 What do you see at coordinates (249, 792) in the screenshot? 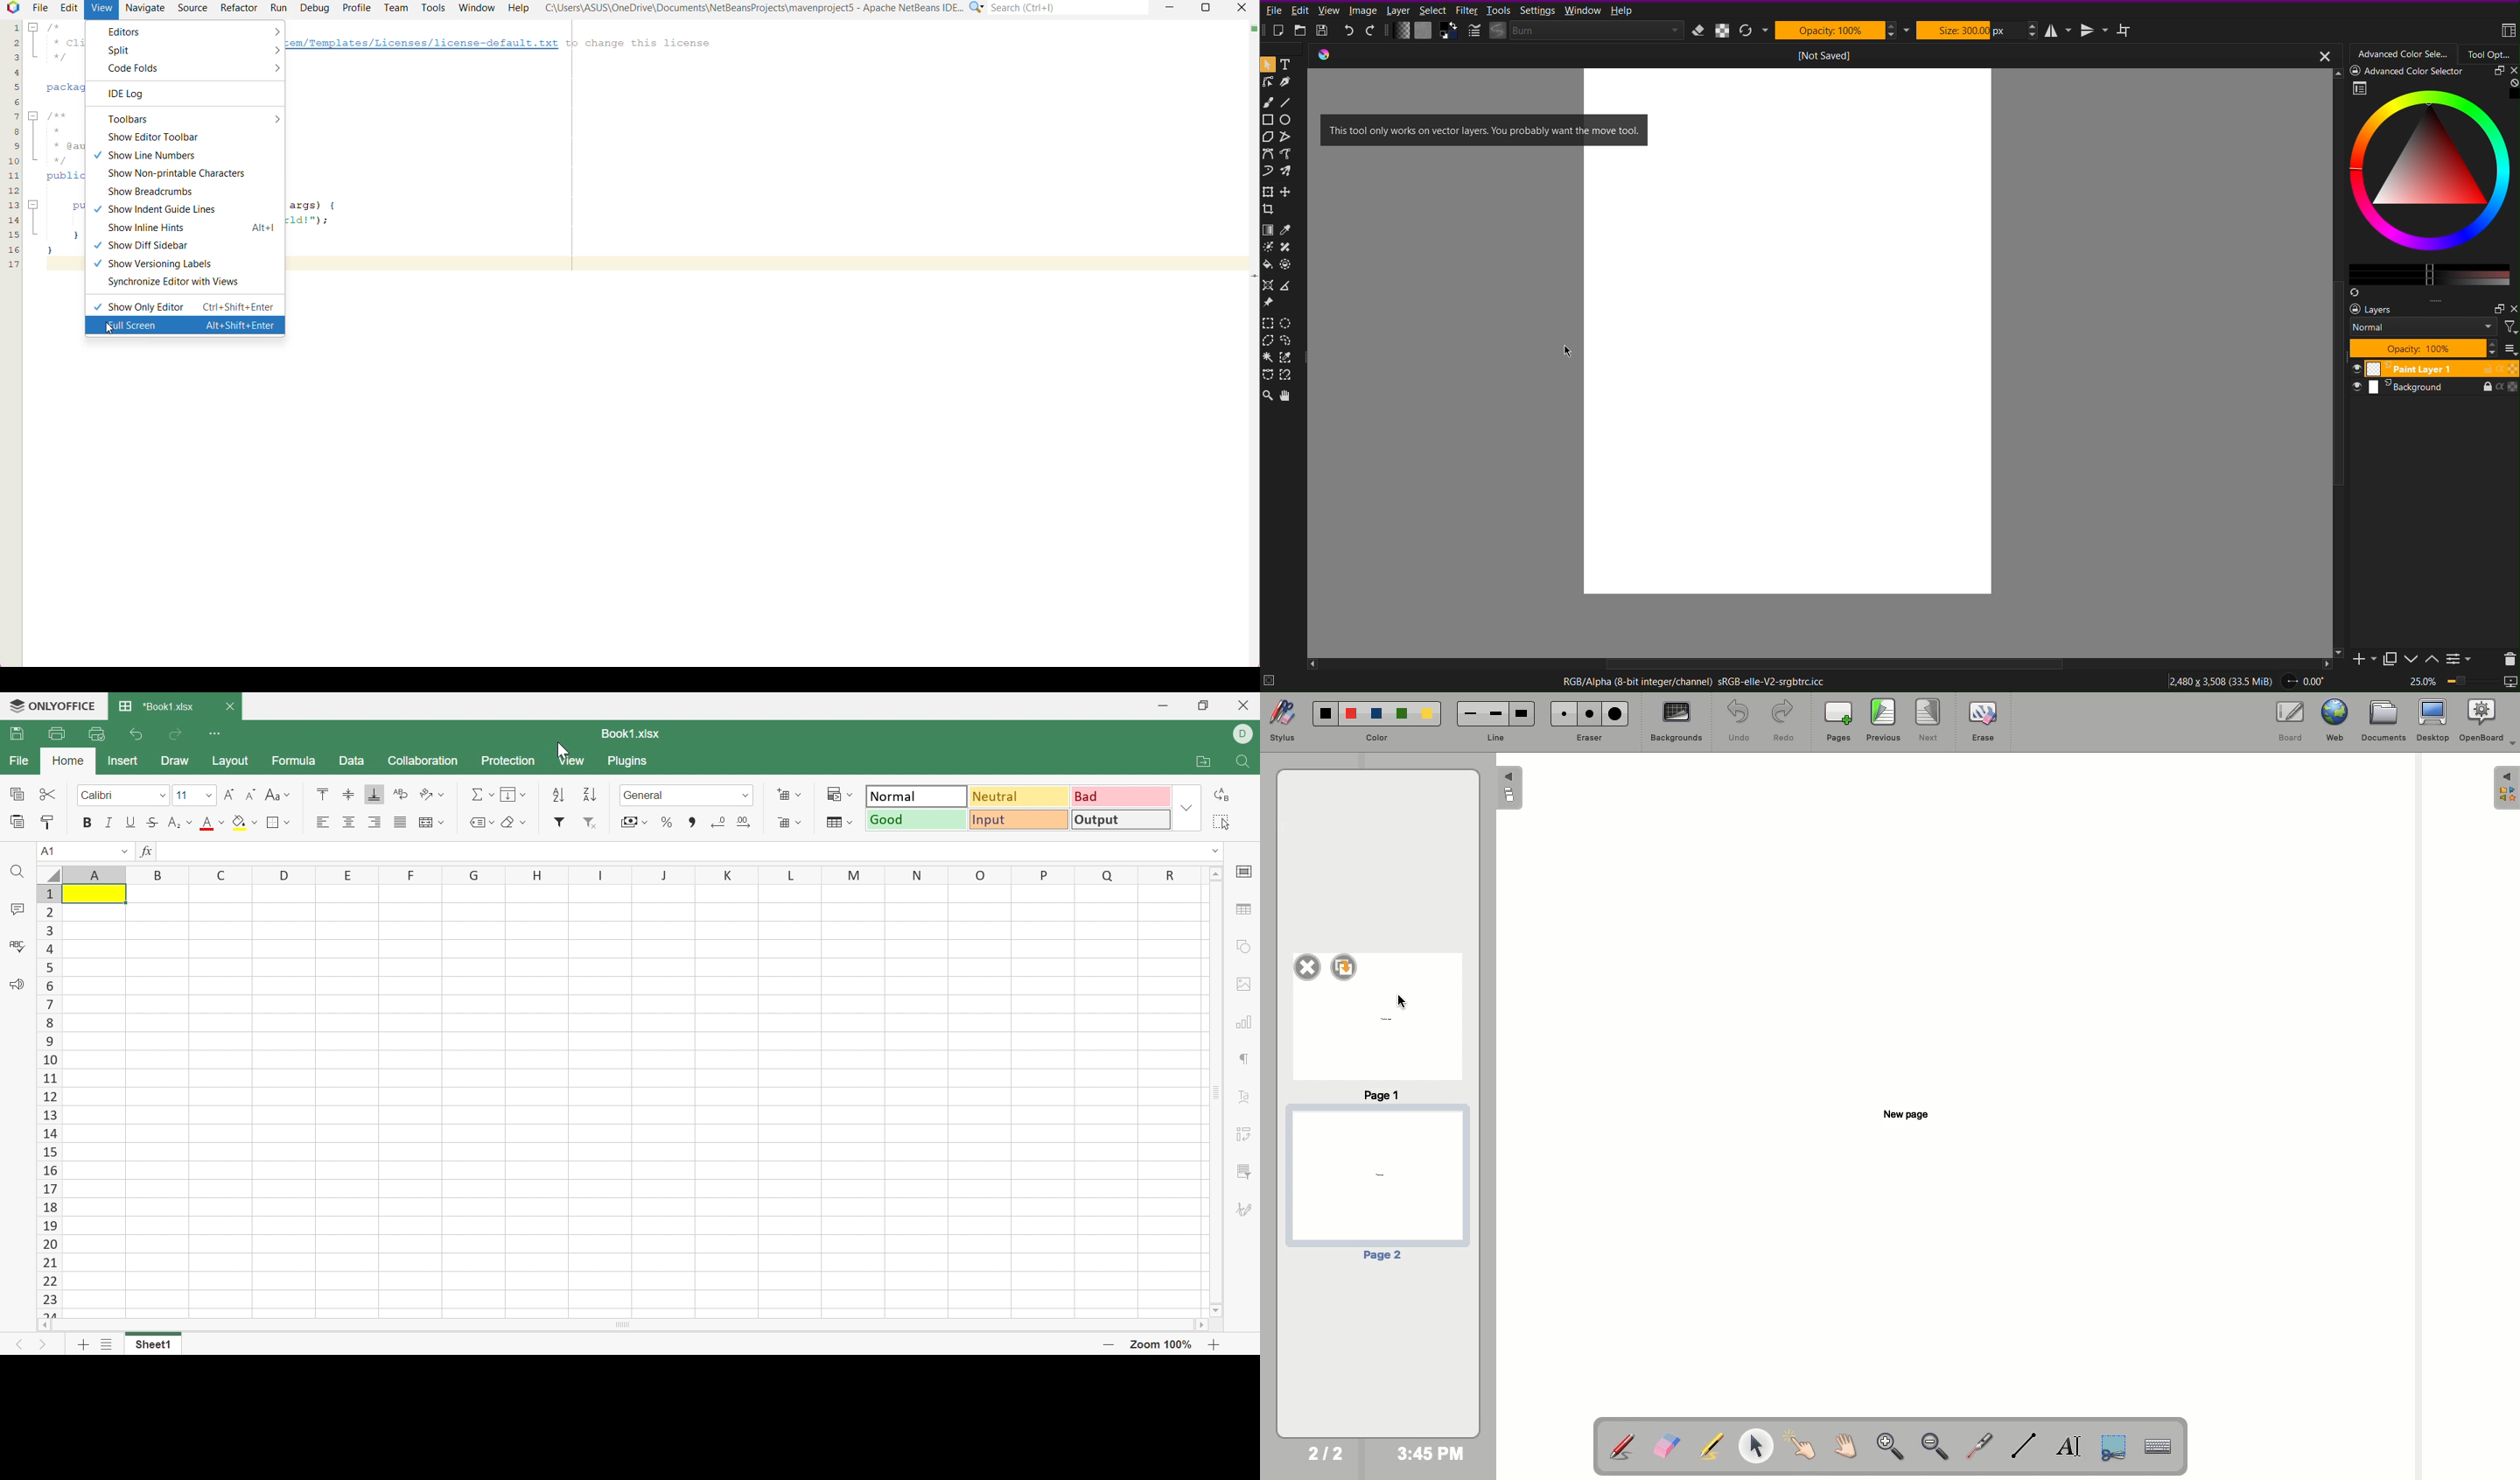
I see `Decrement font size` at bounding box center [249, 792].